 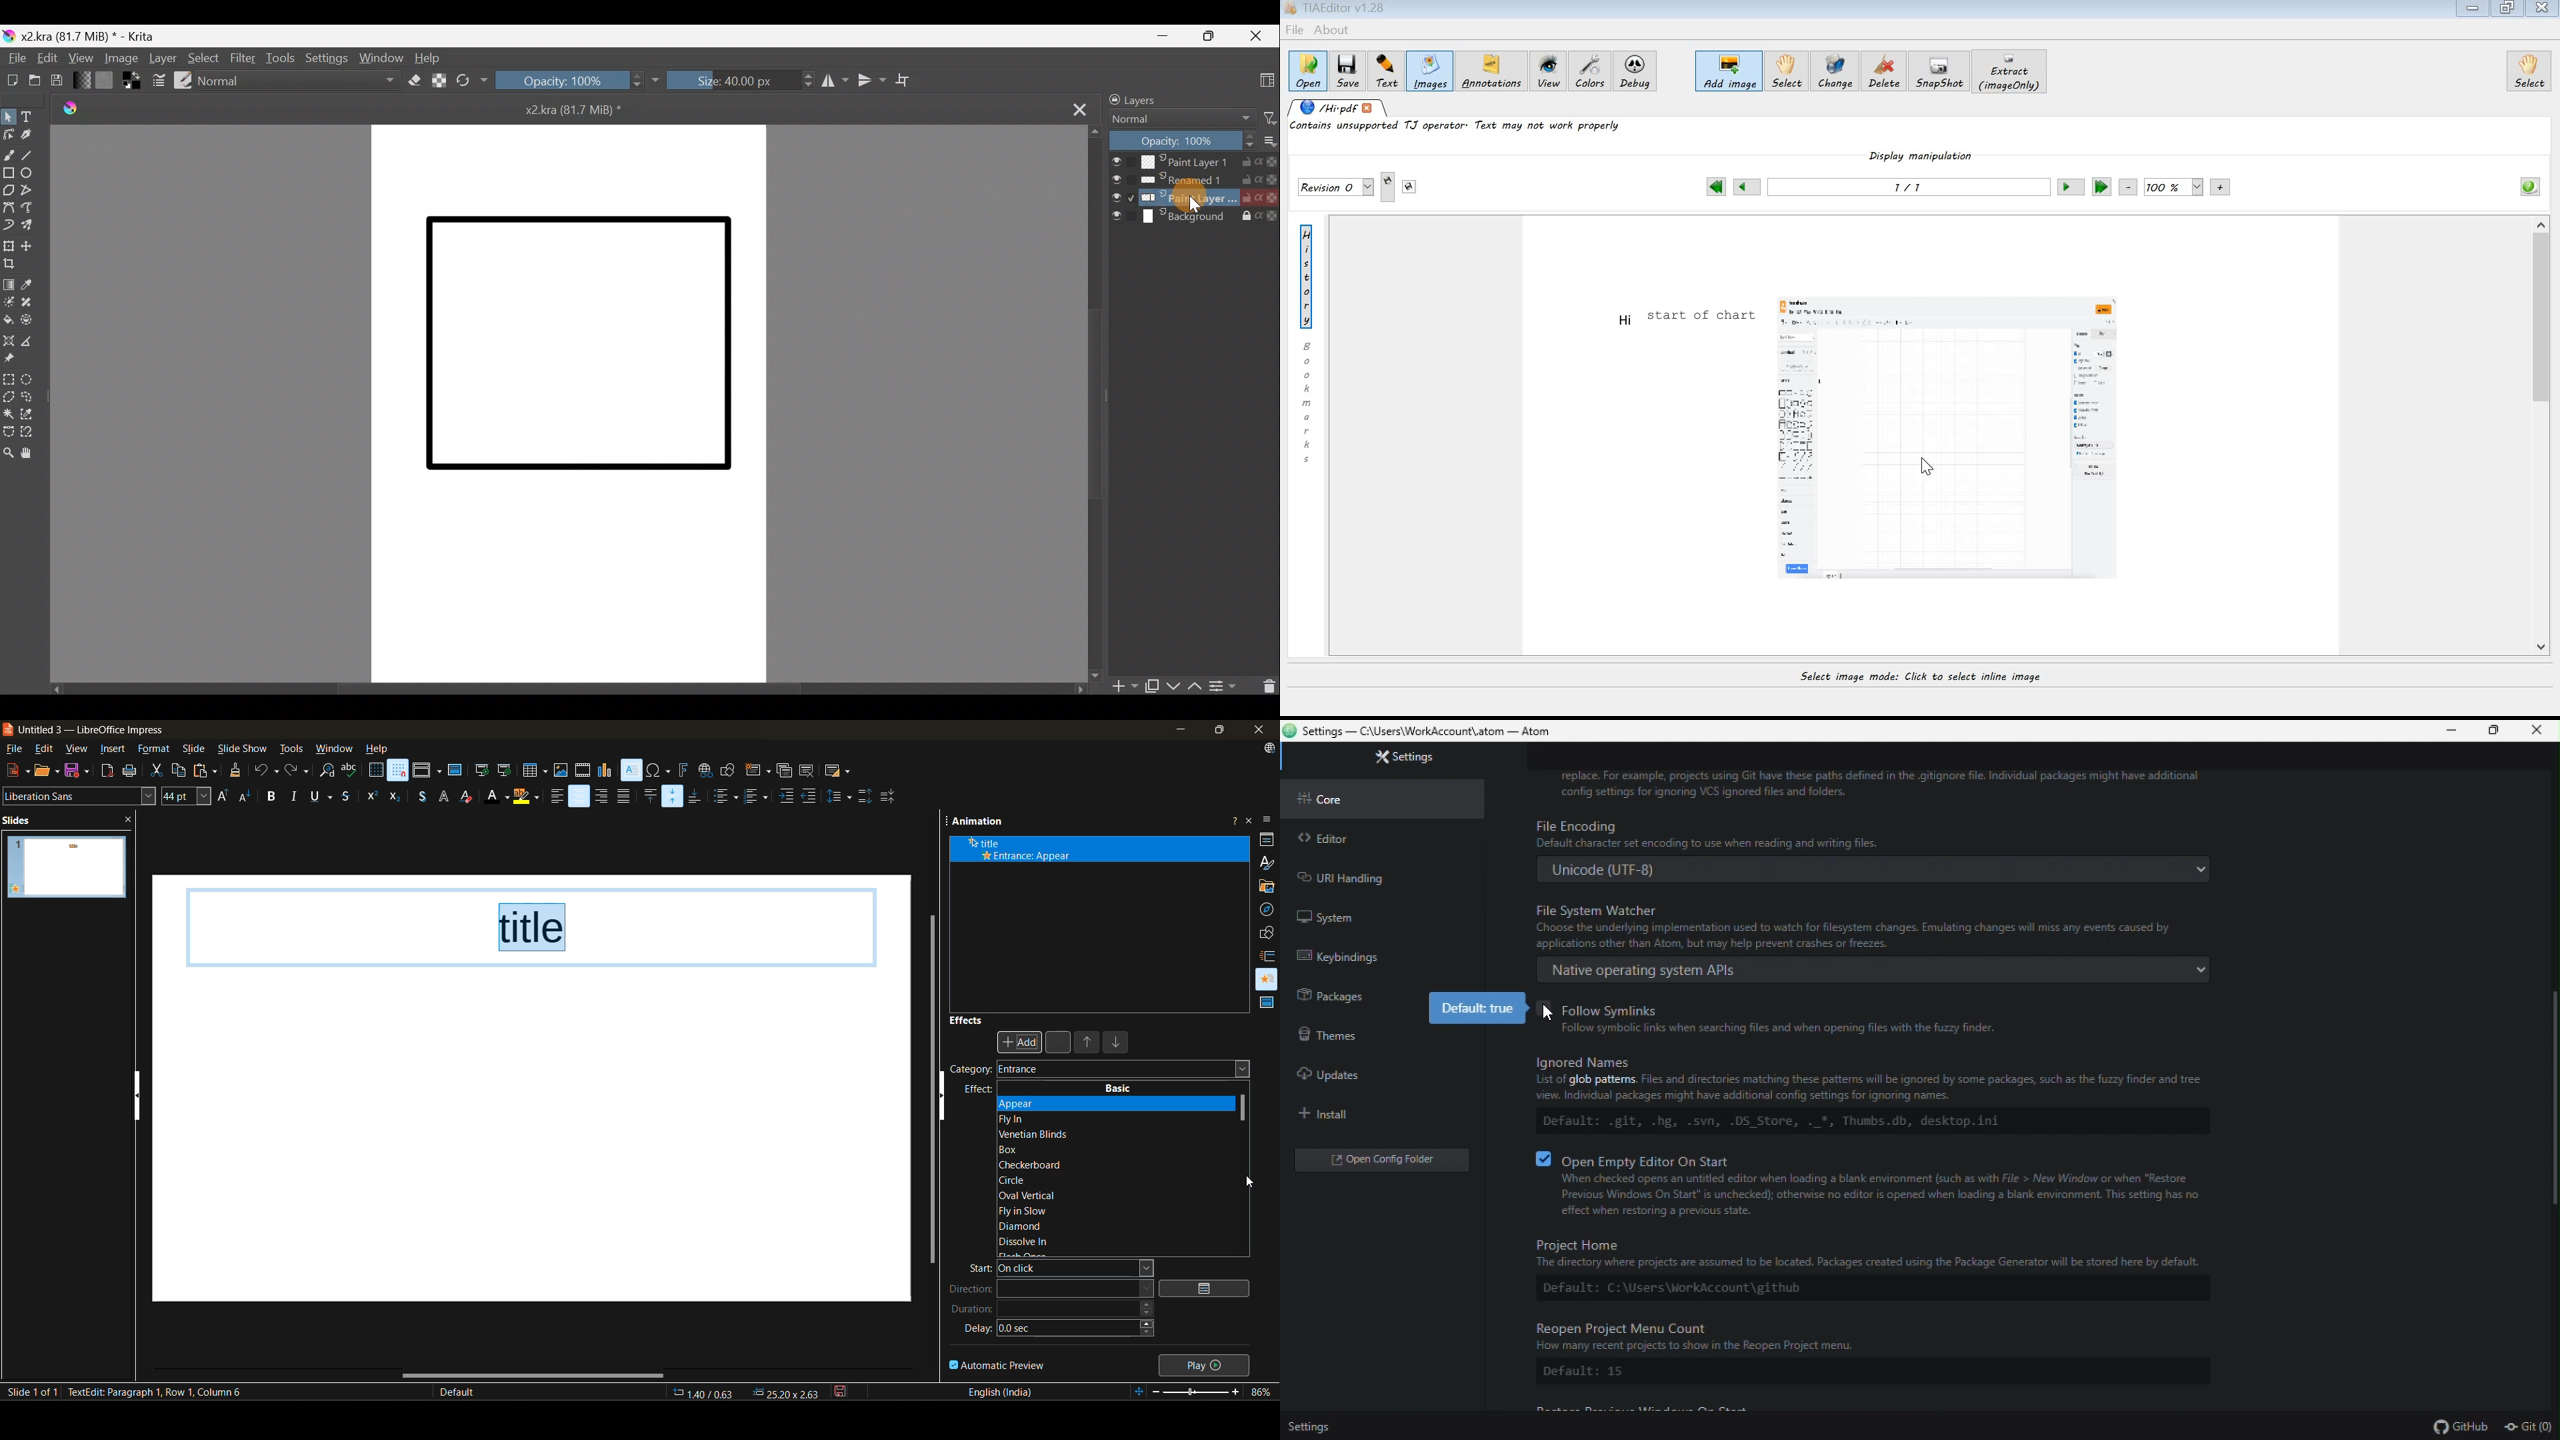 What do you see at coordinates (1257, 79) in the screenshot?
I see `Choose workspace` at bounding box center [1257, 79].